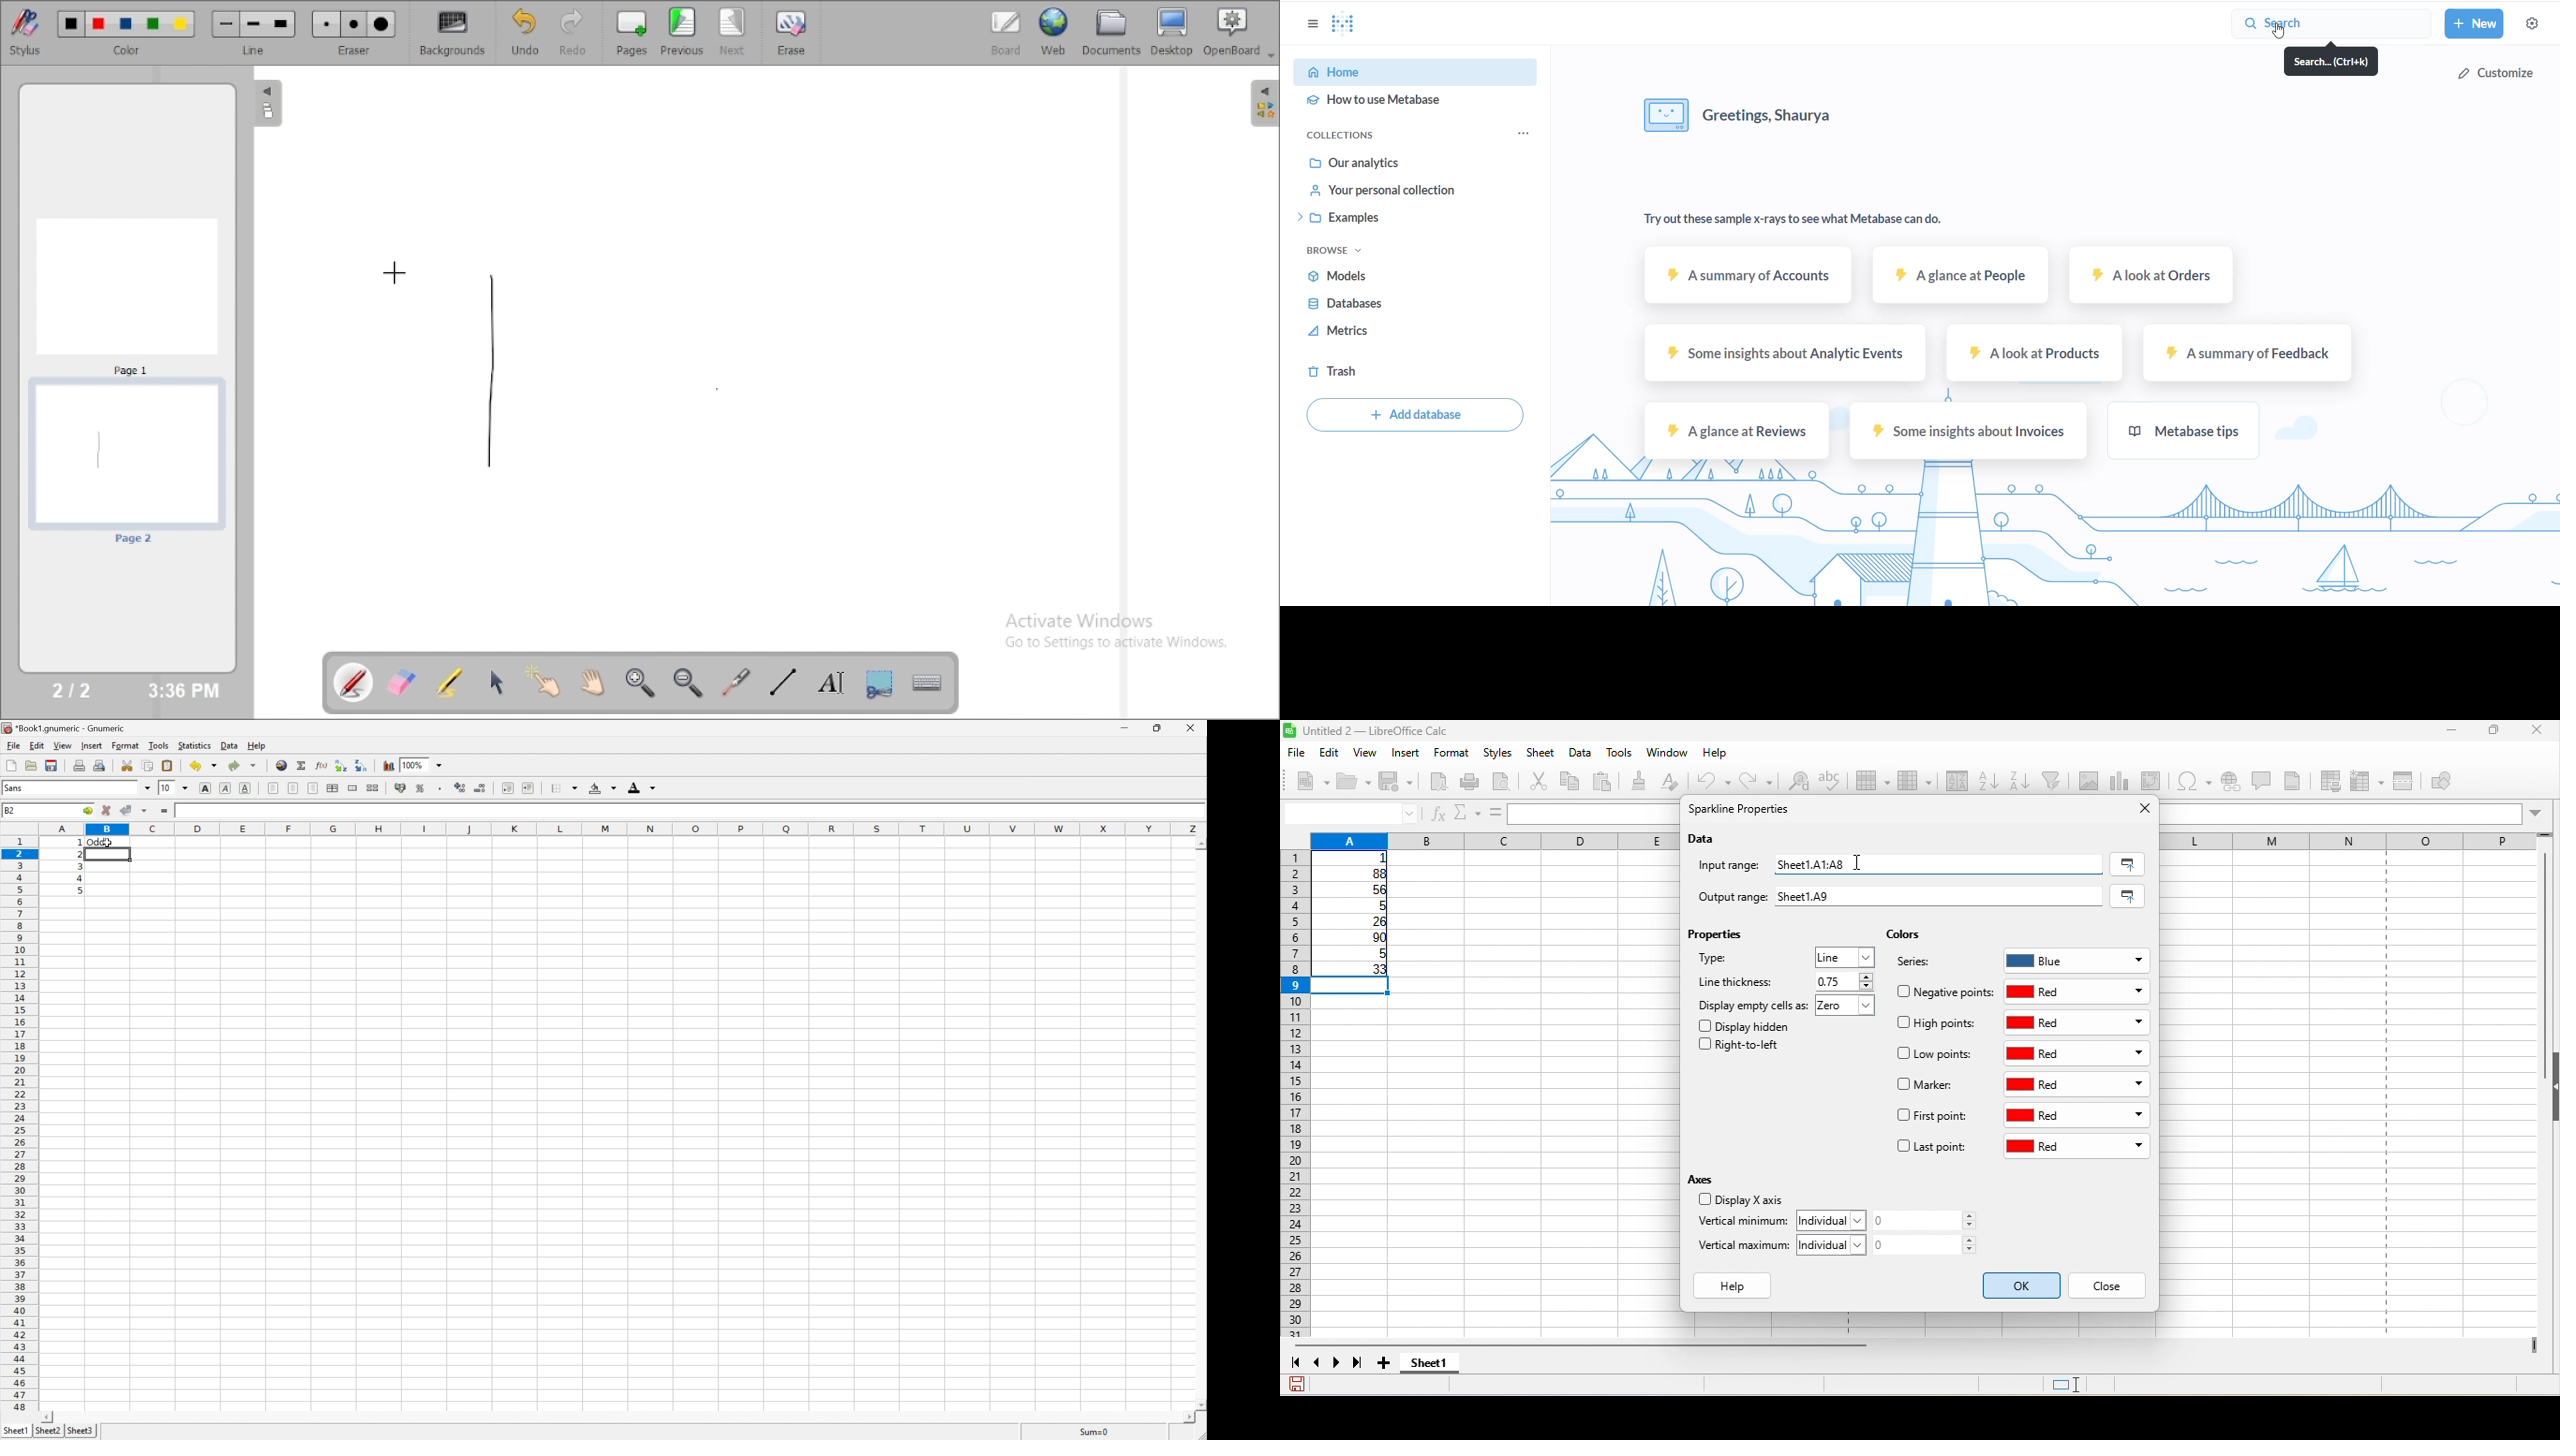 This screenshot has width=2576, height=1456. I want to click on Enter formula, so click(162, 812).